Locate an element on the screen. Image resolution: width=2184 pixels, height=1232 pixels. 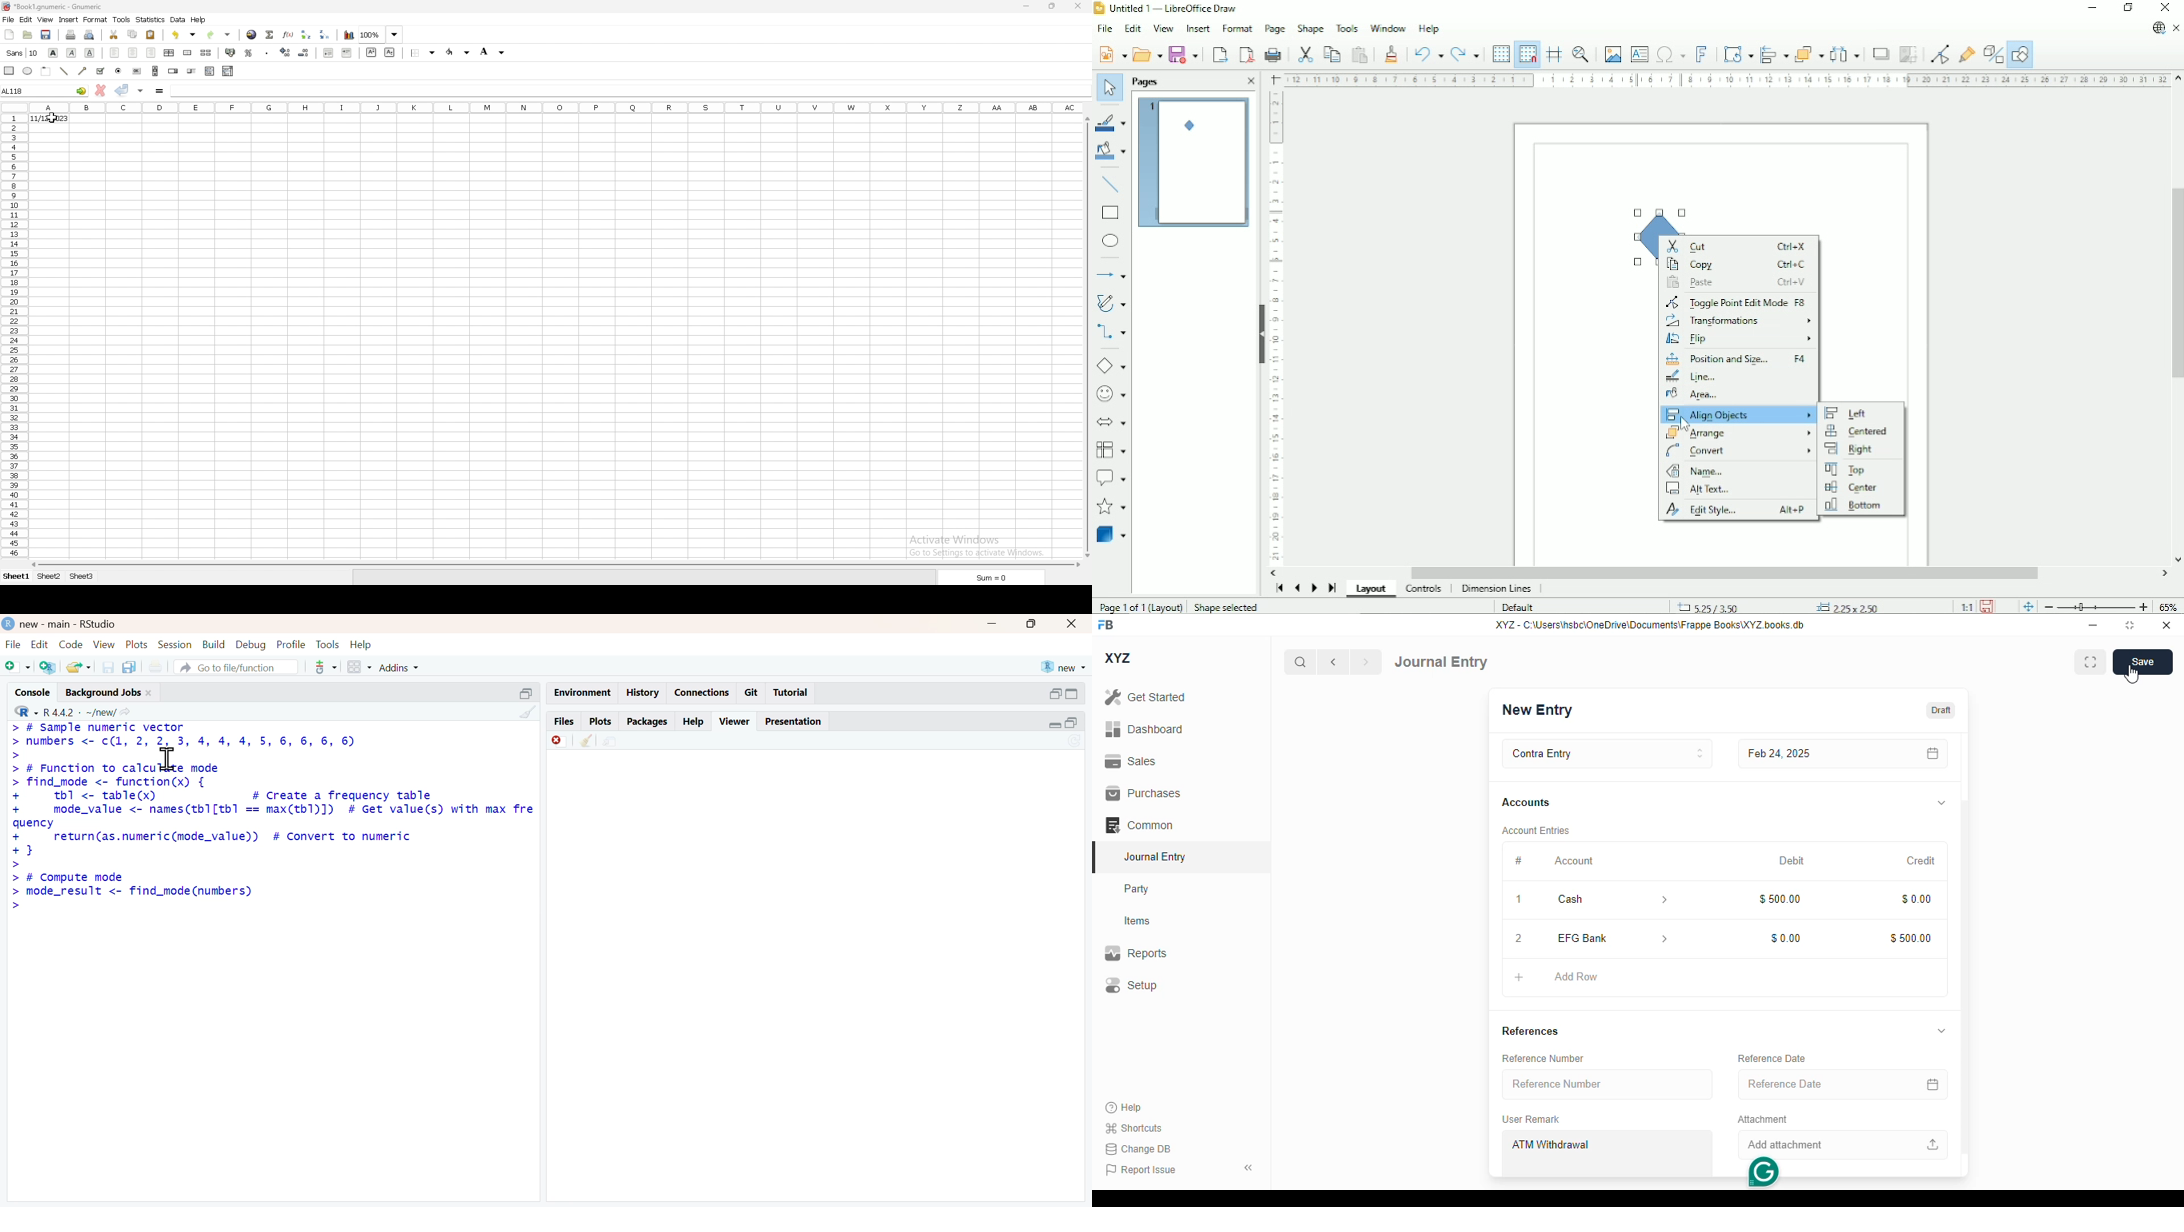
reference number is located at coordinates (1608, 1085).